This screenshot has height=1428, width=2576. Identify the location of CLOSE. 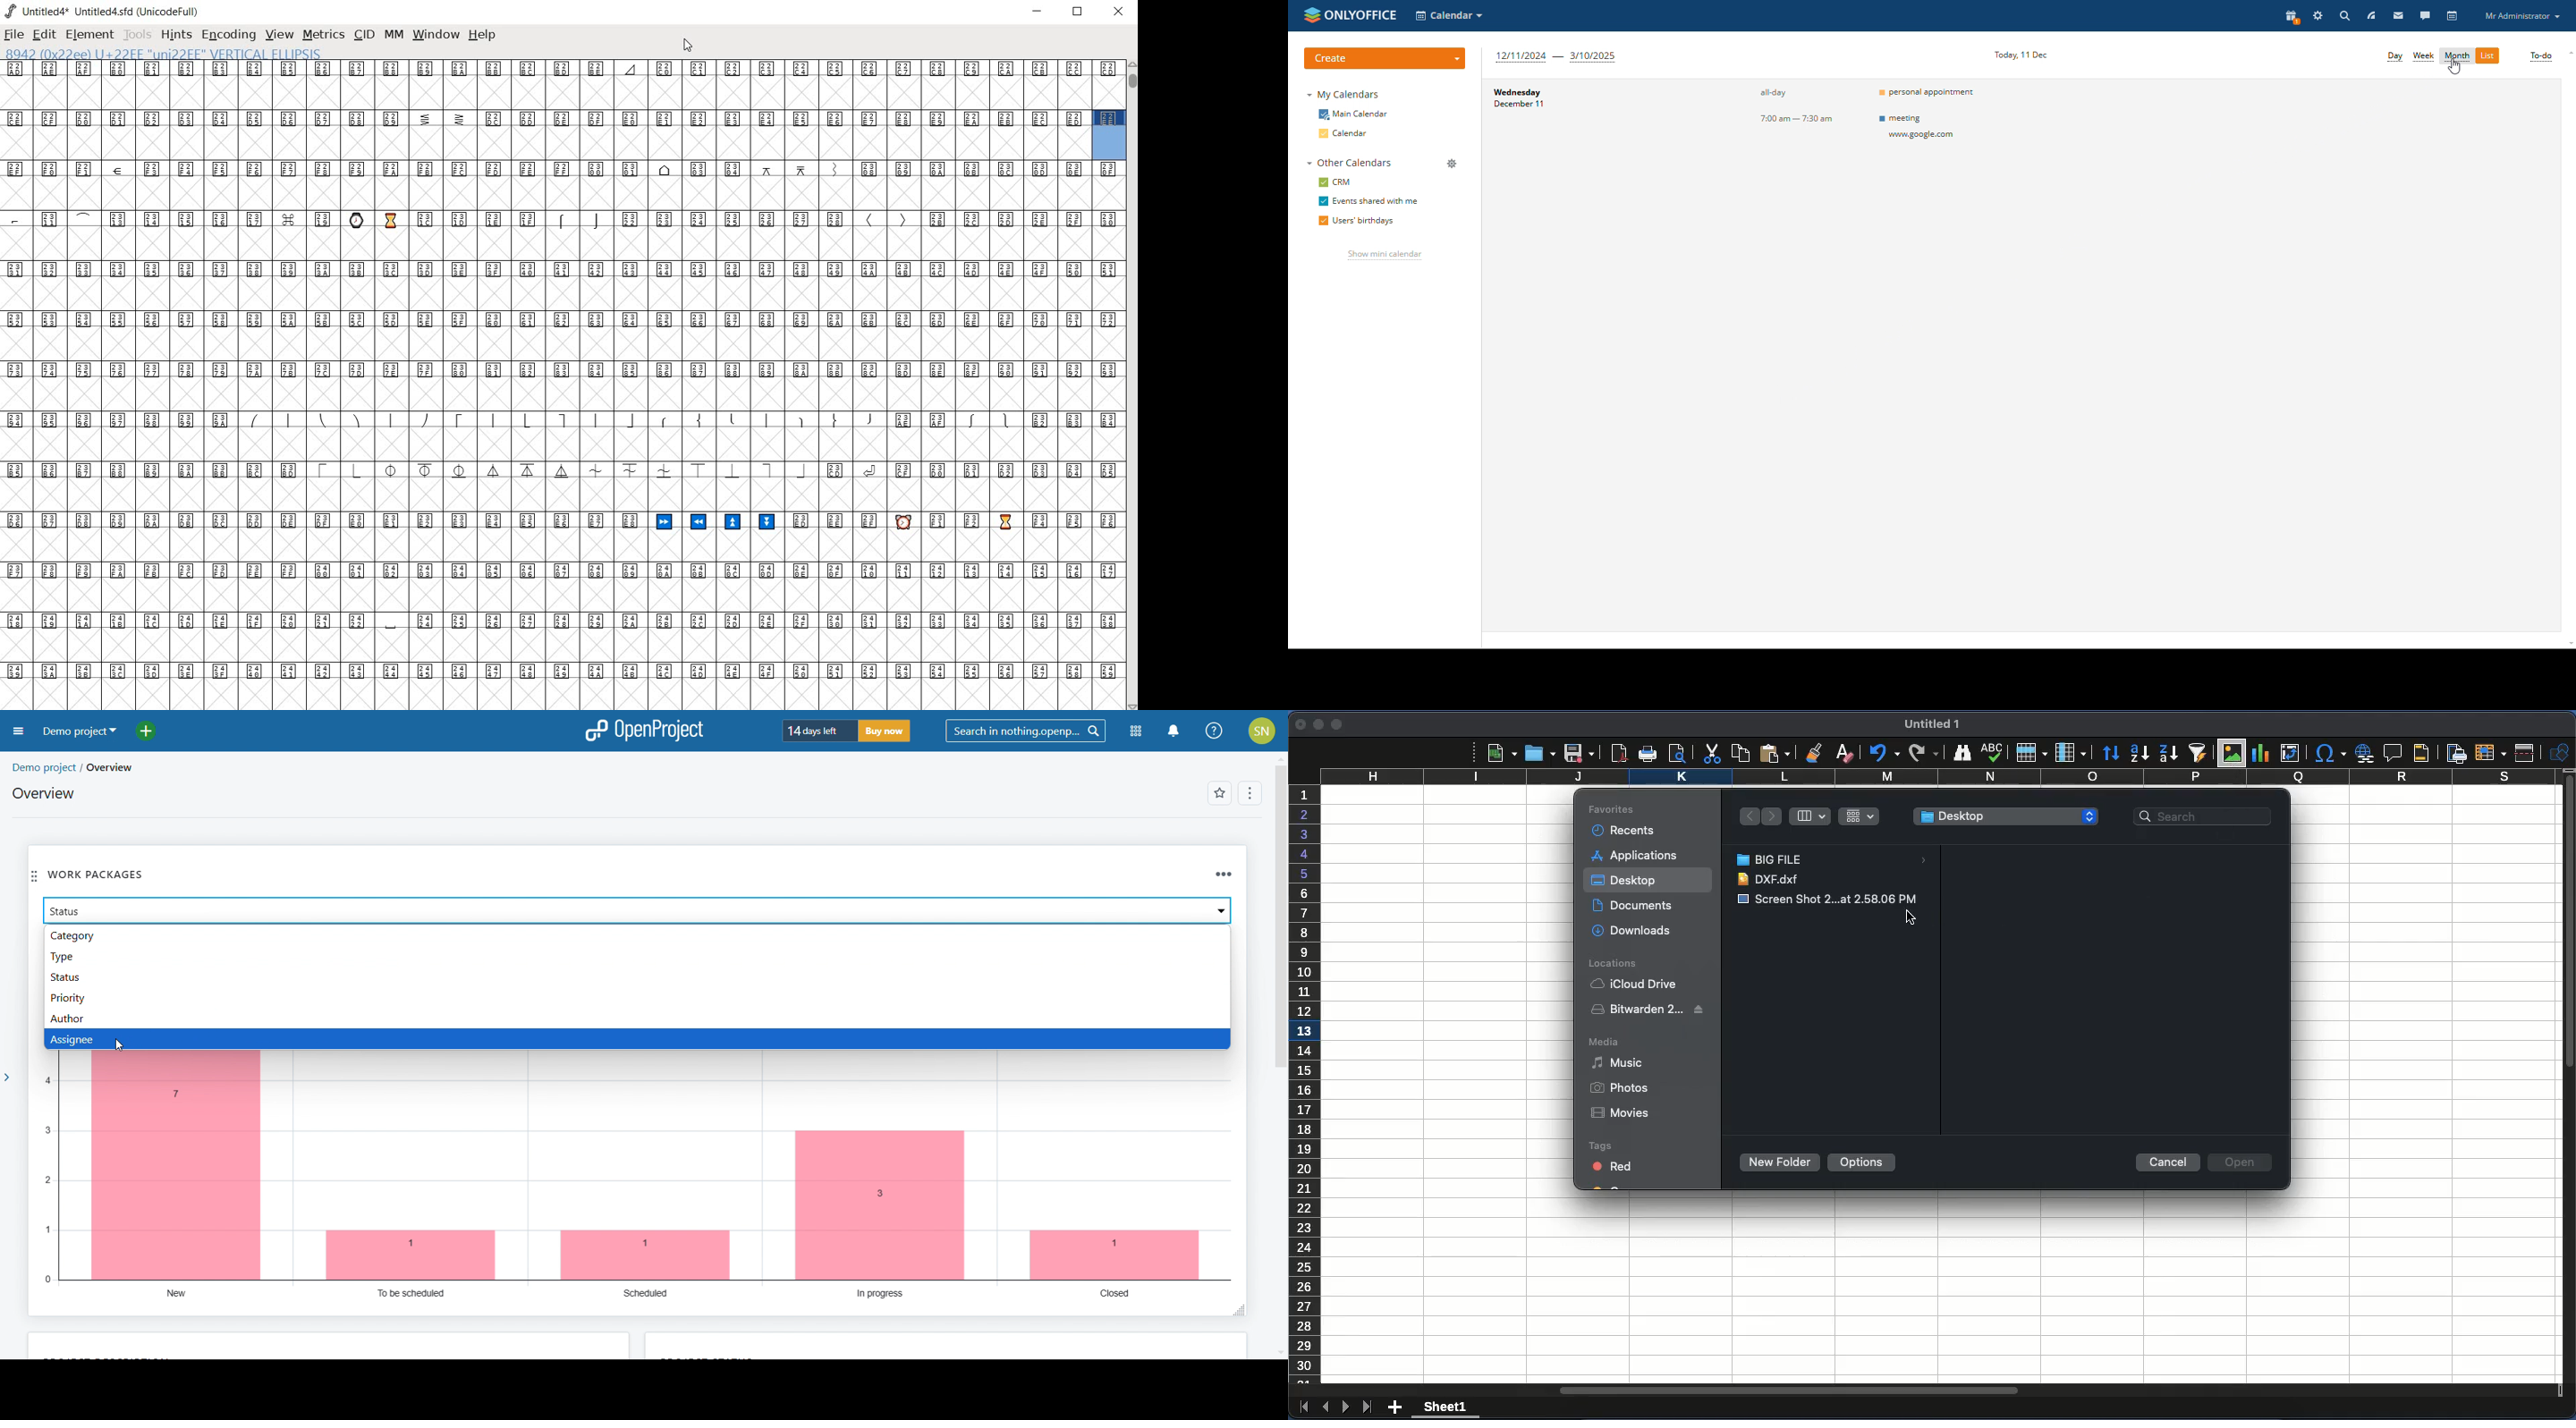
(1119, 12).